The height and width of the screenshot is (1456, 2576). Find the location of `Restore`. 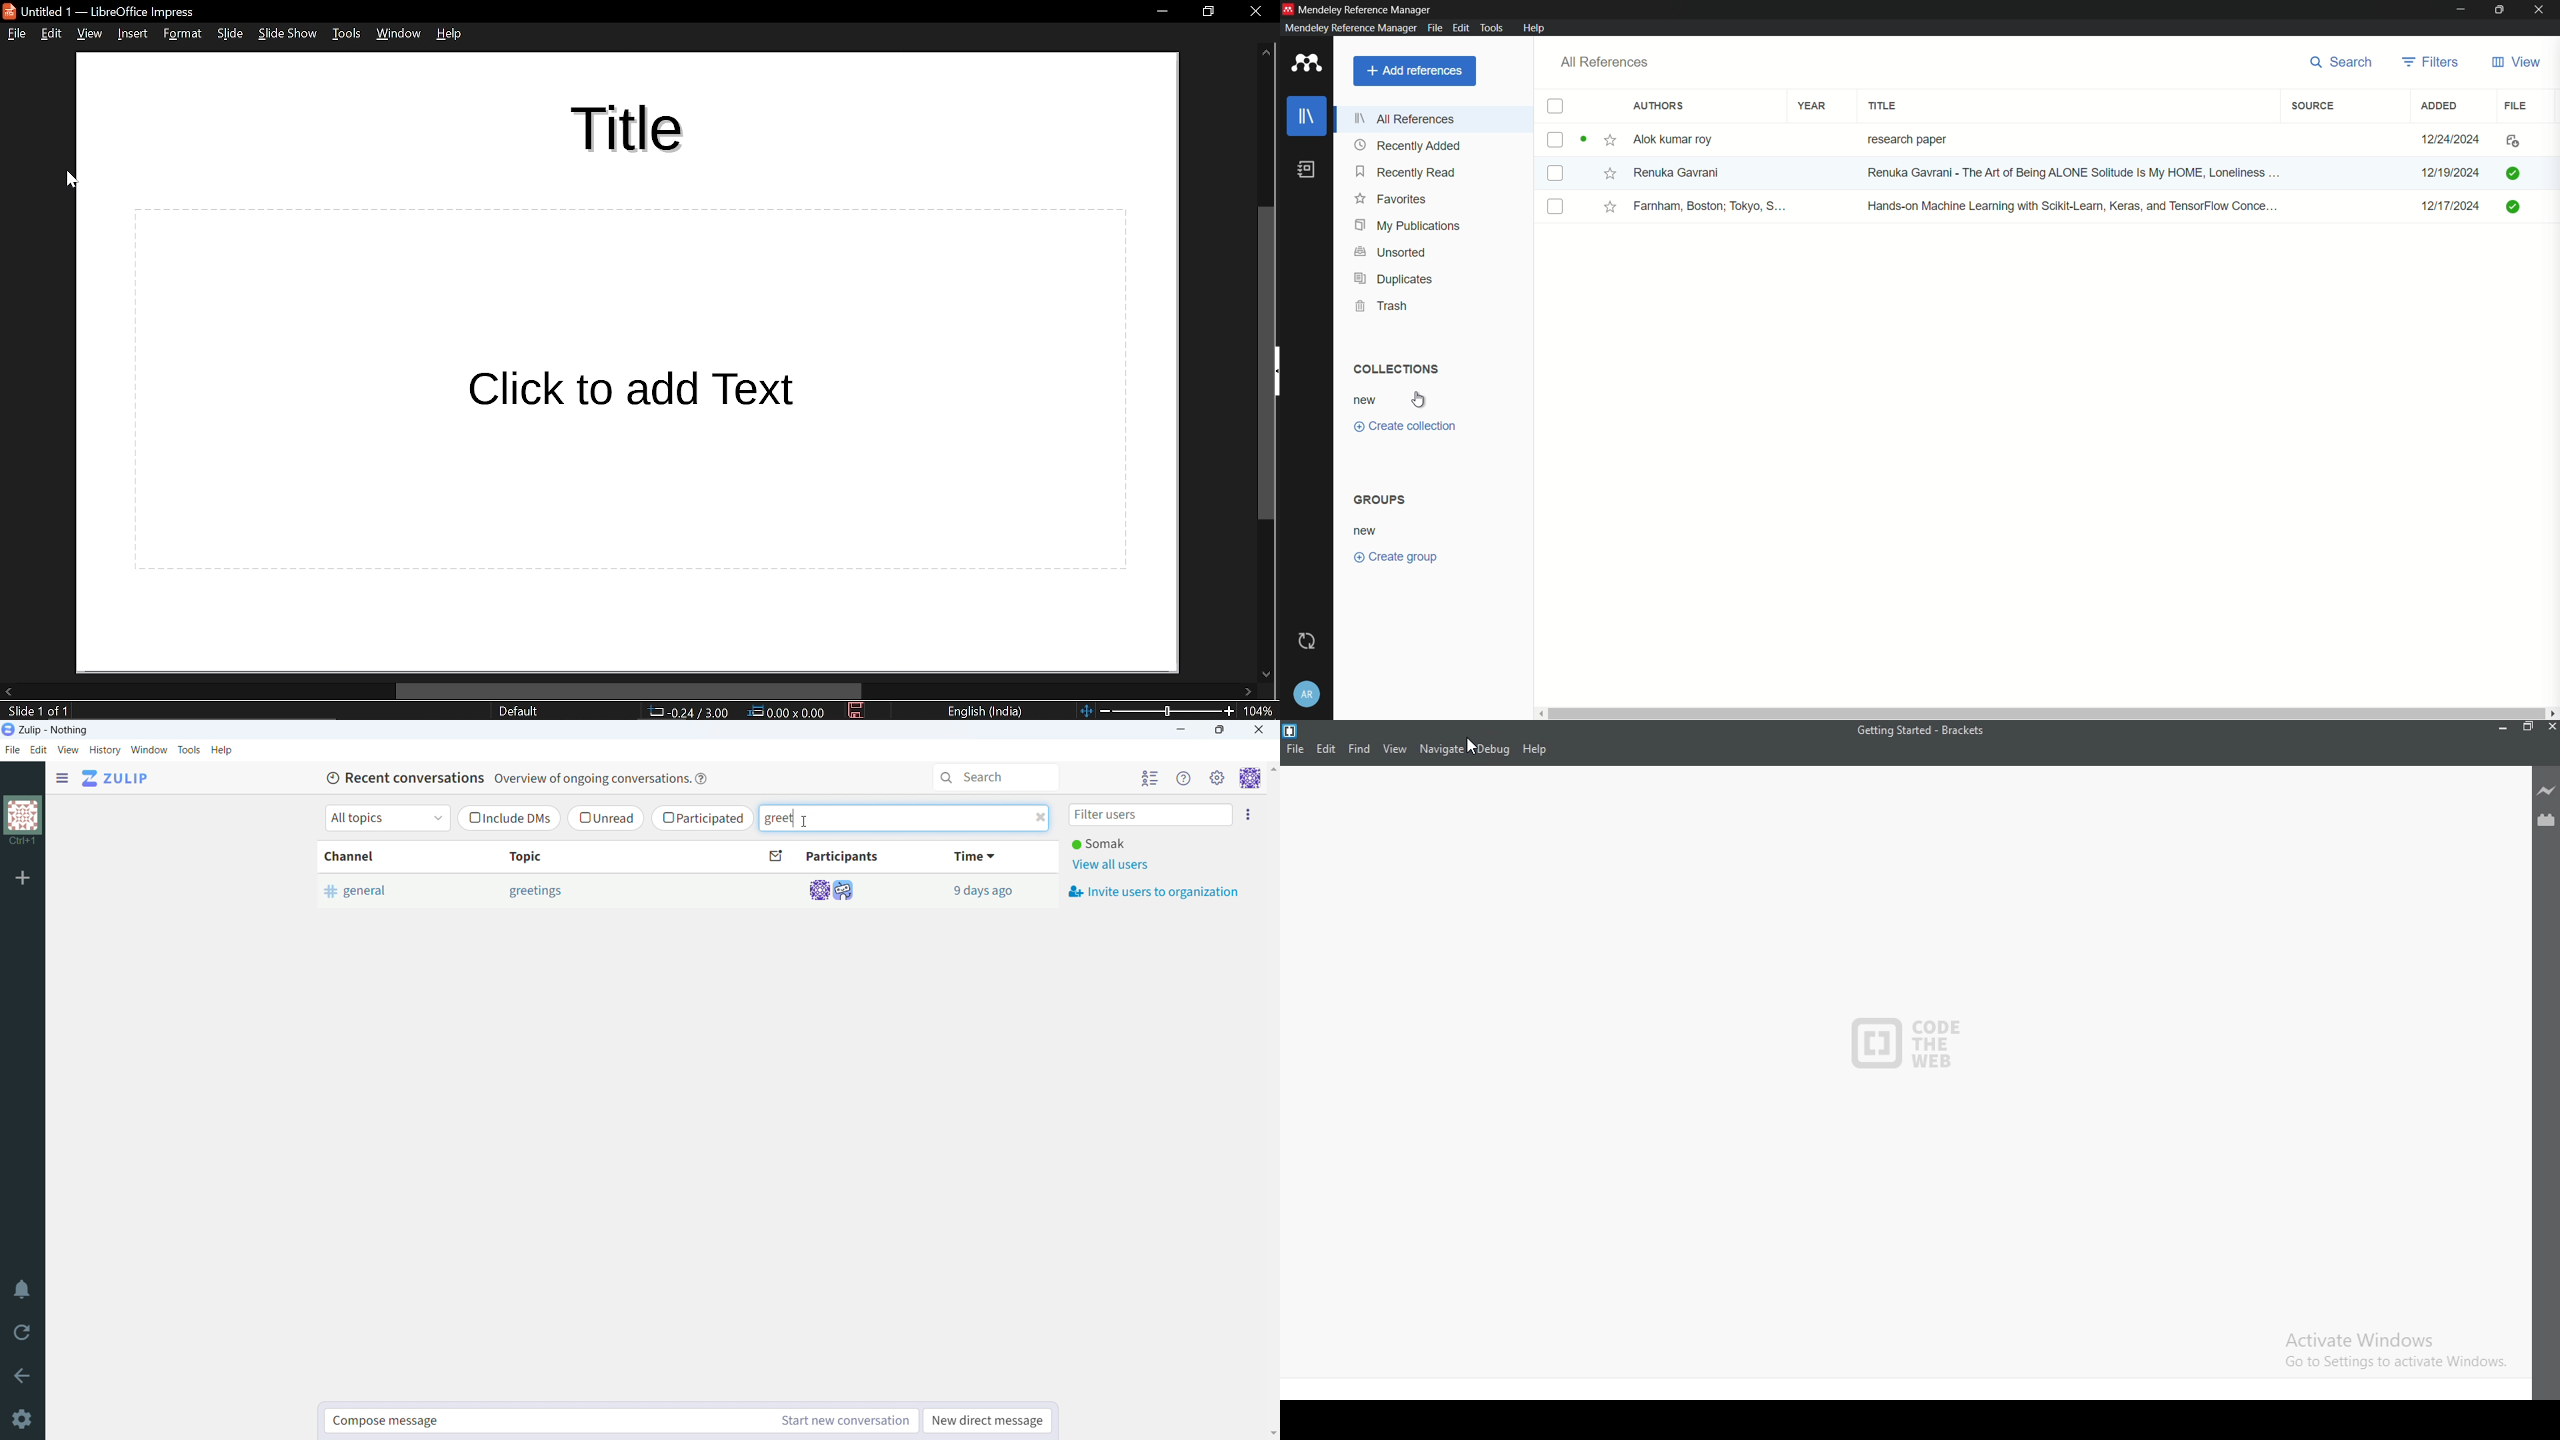

Restore is located at coordinates (2528, 727).